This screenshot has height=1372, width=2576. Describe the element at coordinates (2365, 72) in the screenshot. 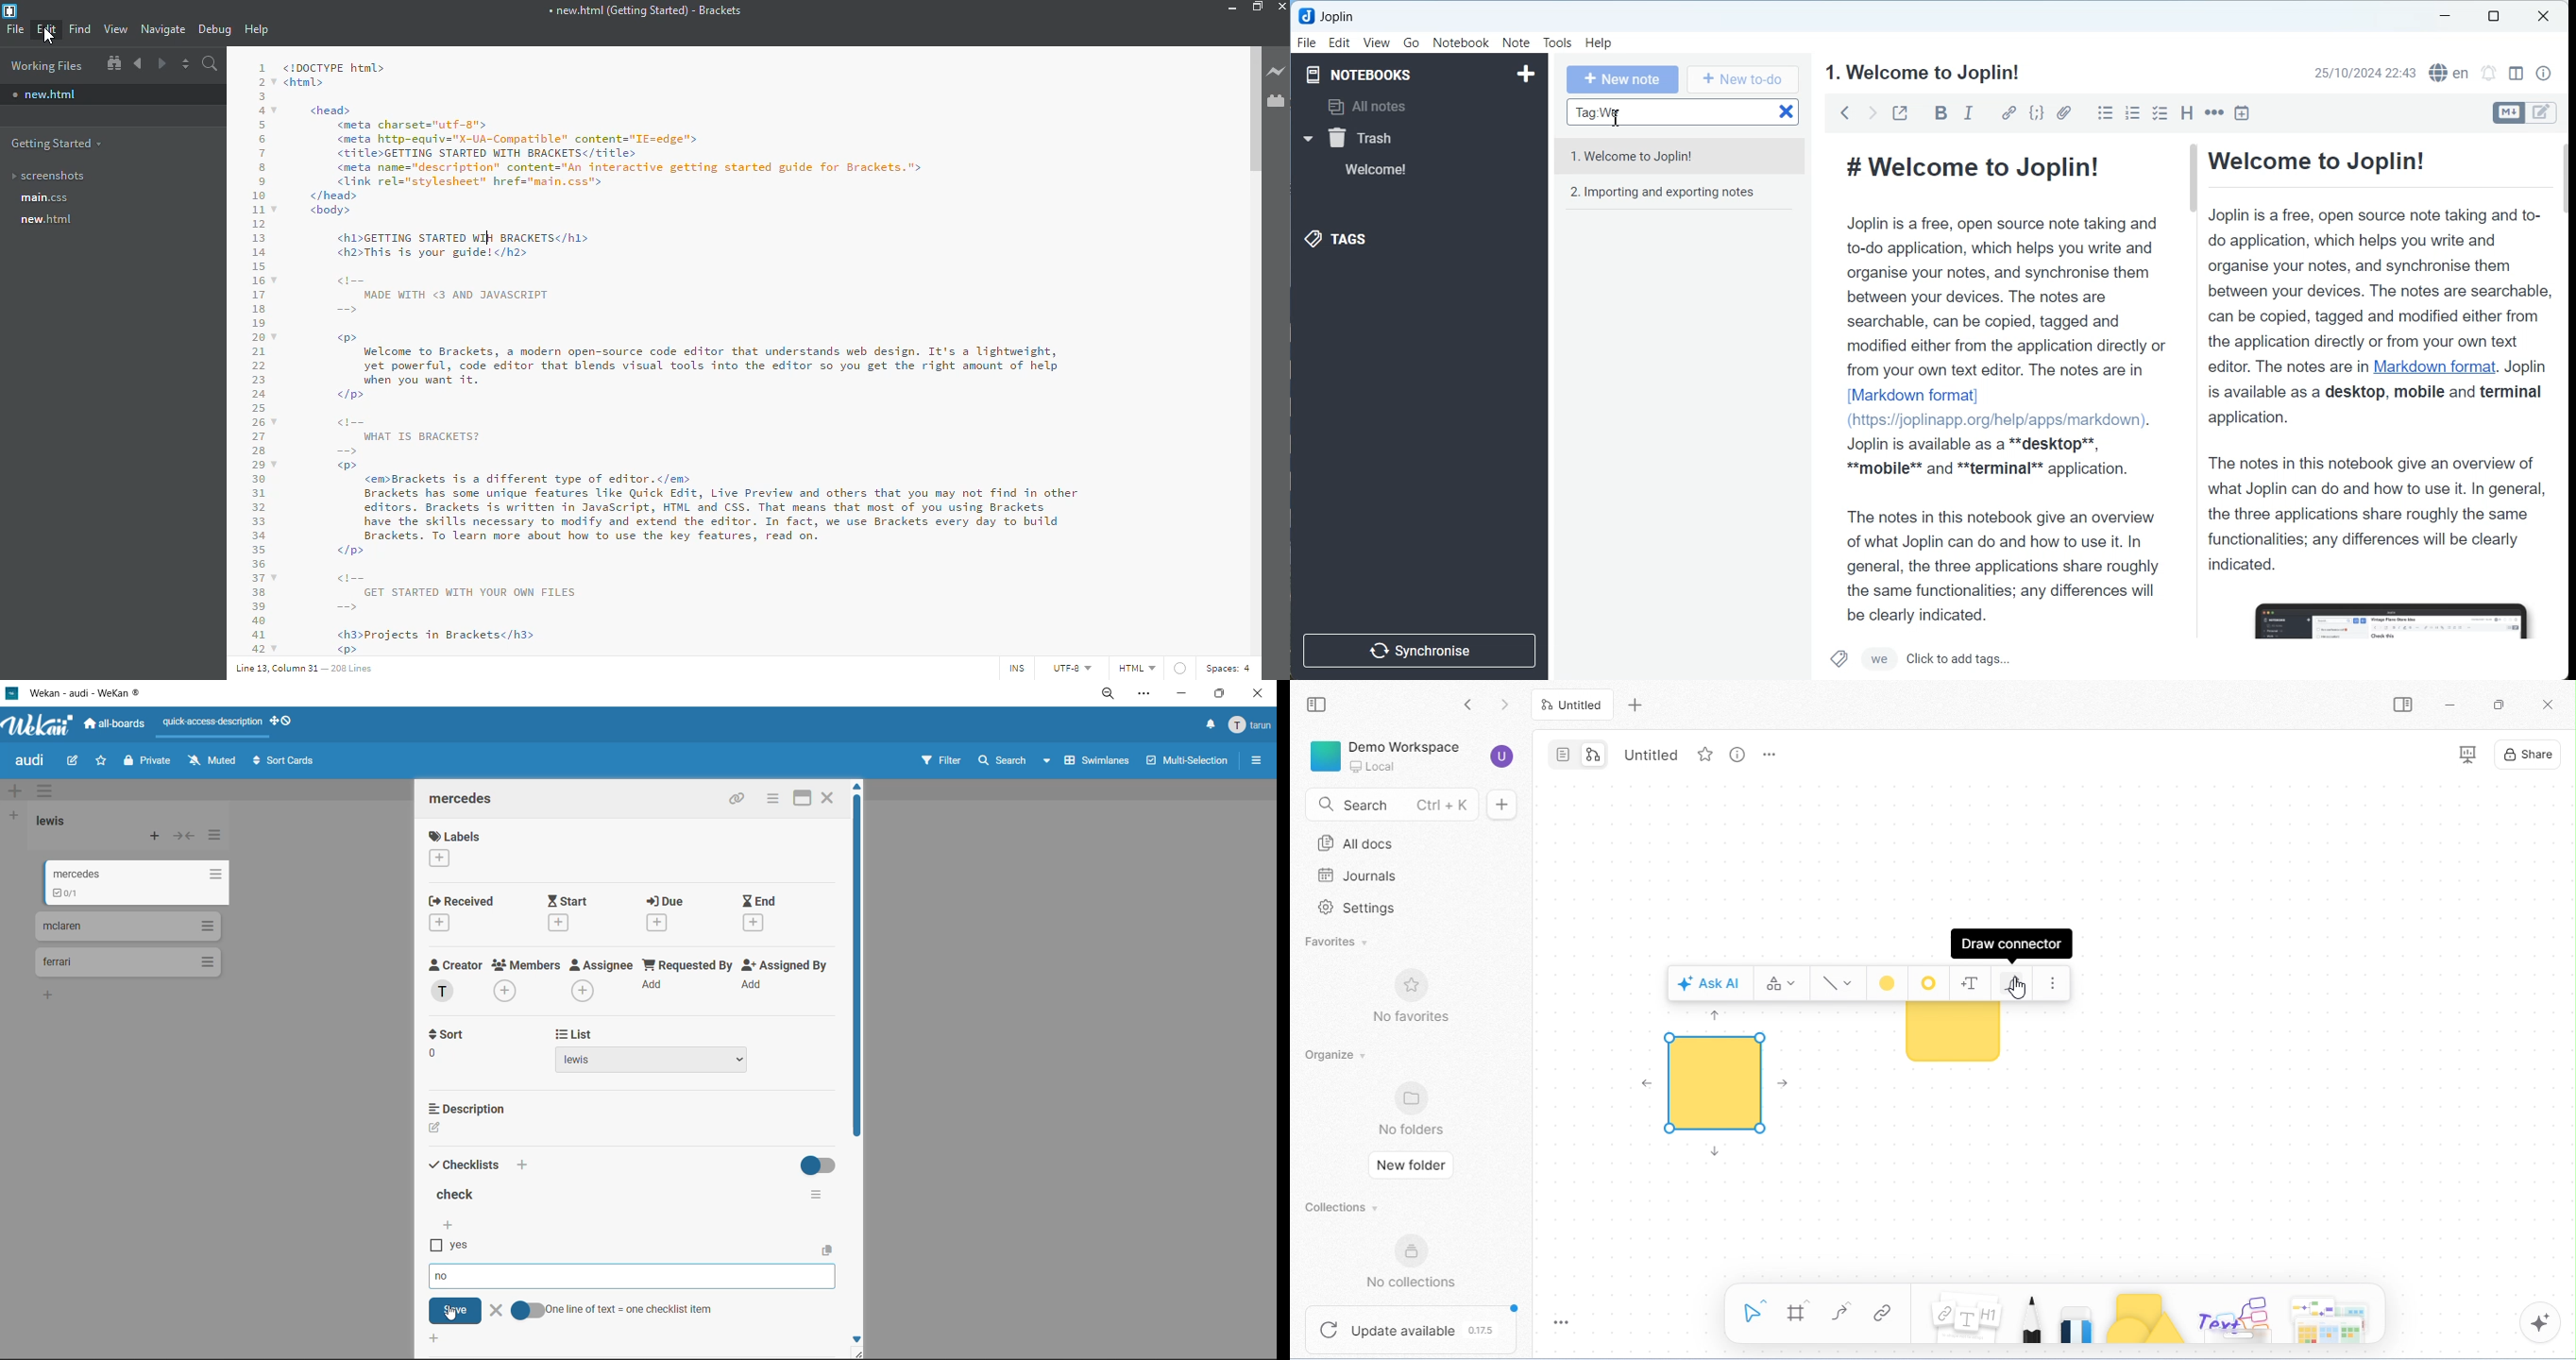

I see `25/10/2024 22:43` at that location.